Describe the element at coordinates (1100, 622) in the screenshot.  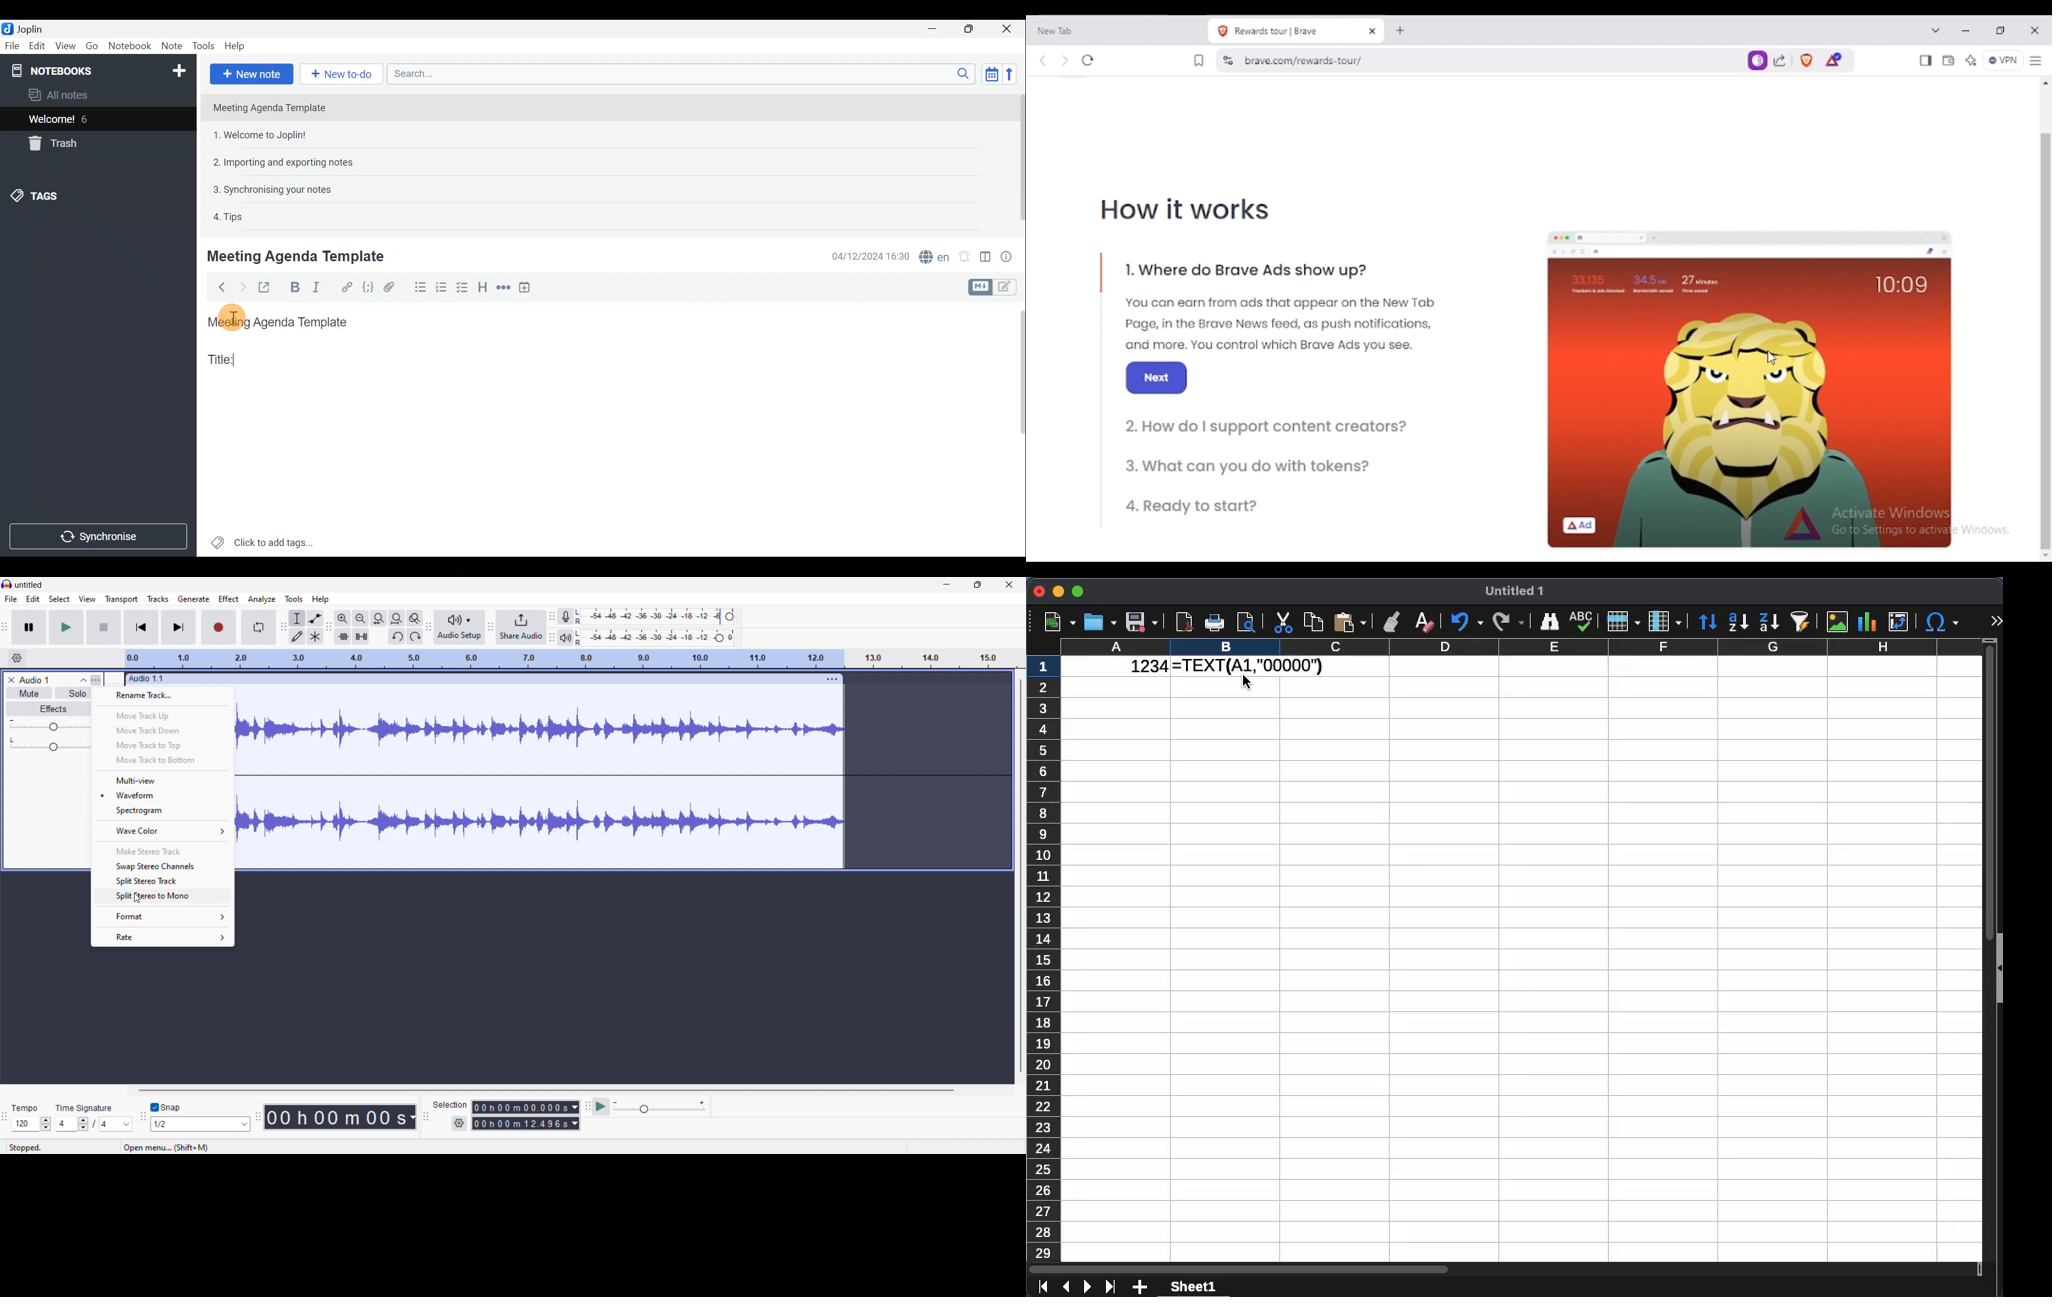
I see `open` at that location.